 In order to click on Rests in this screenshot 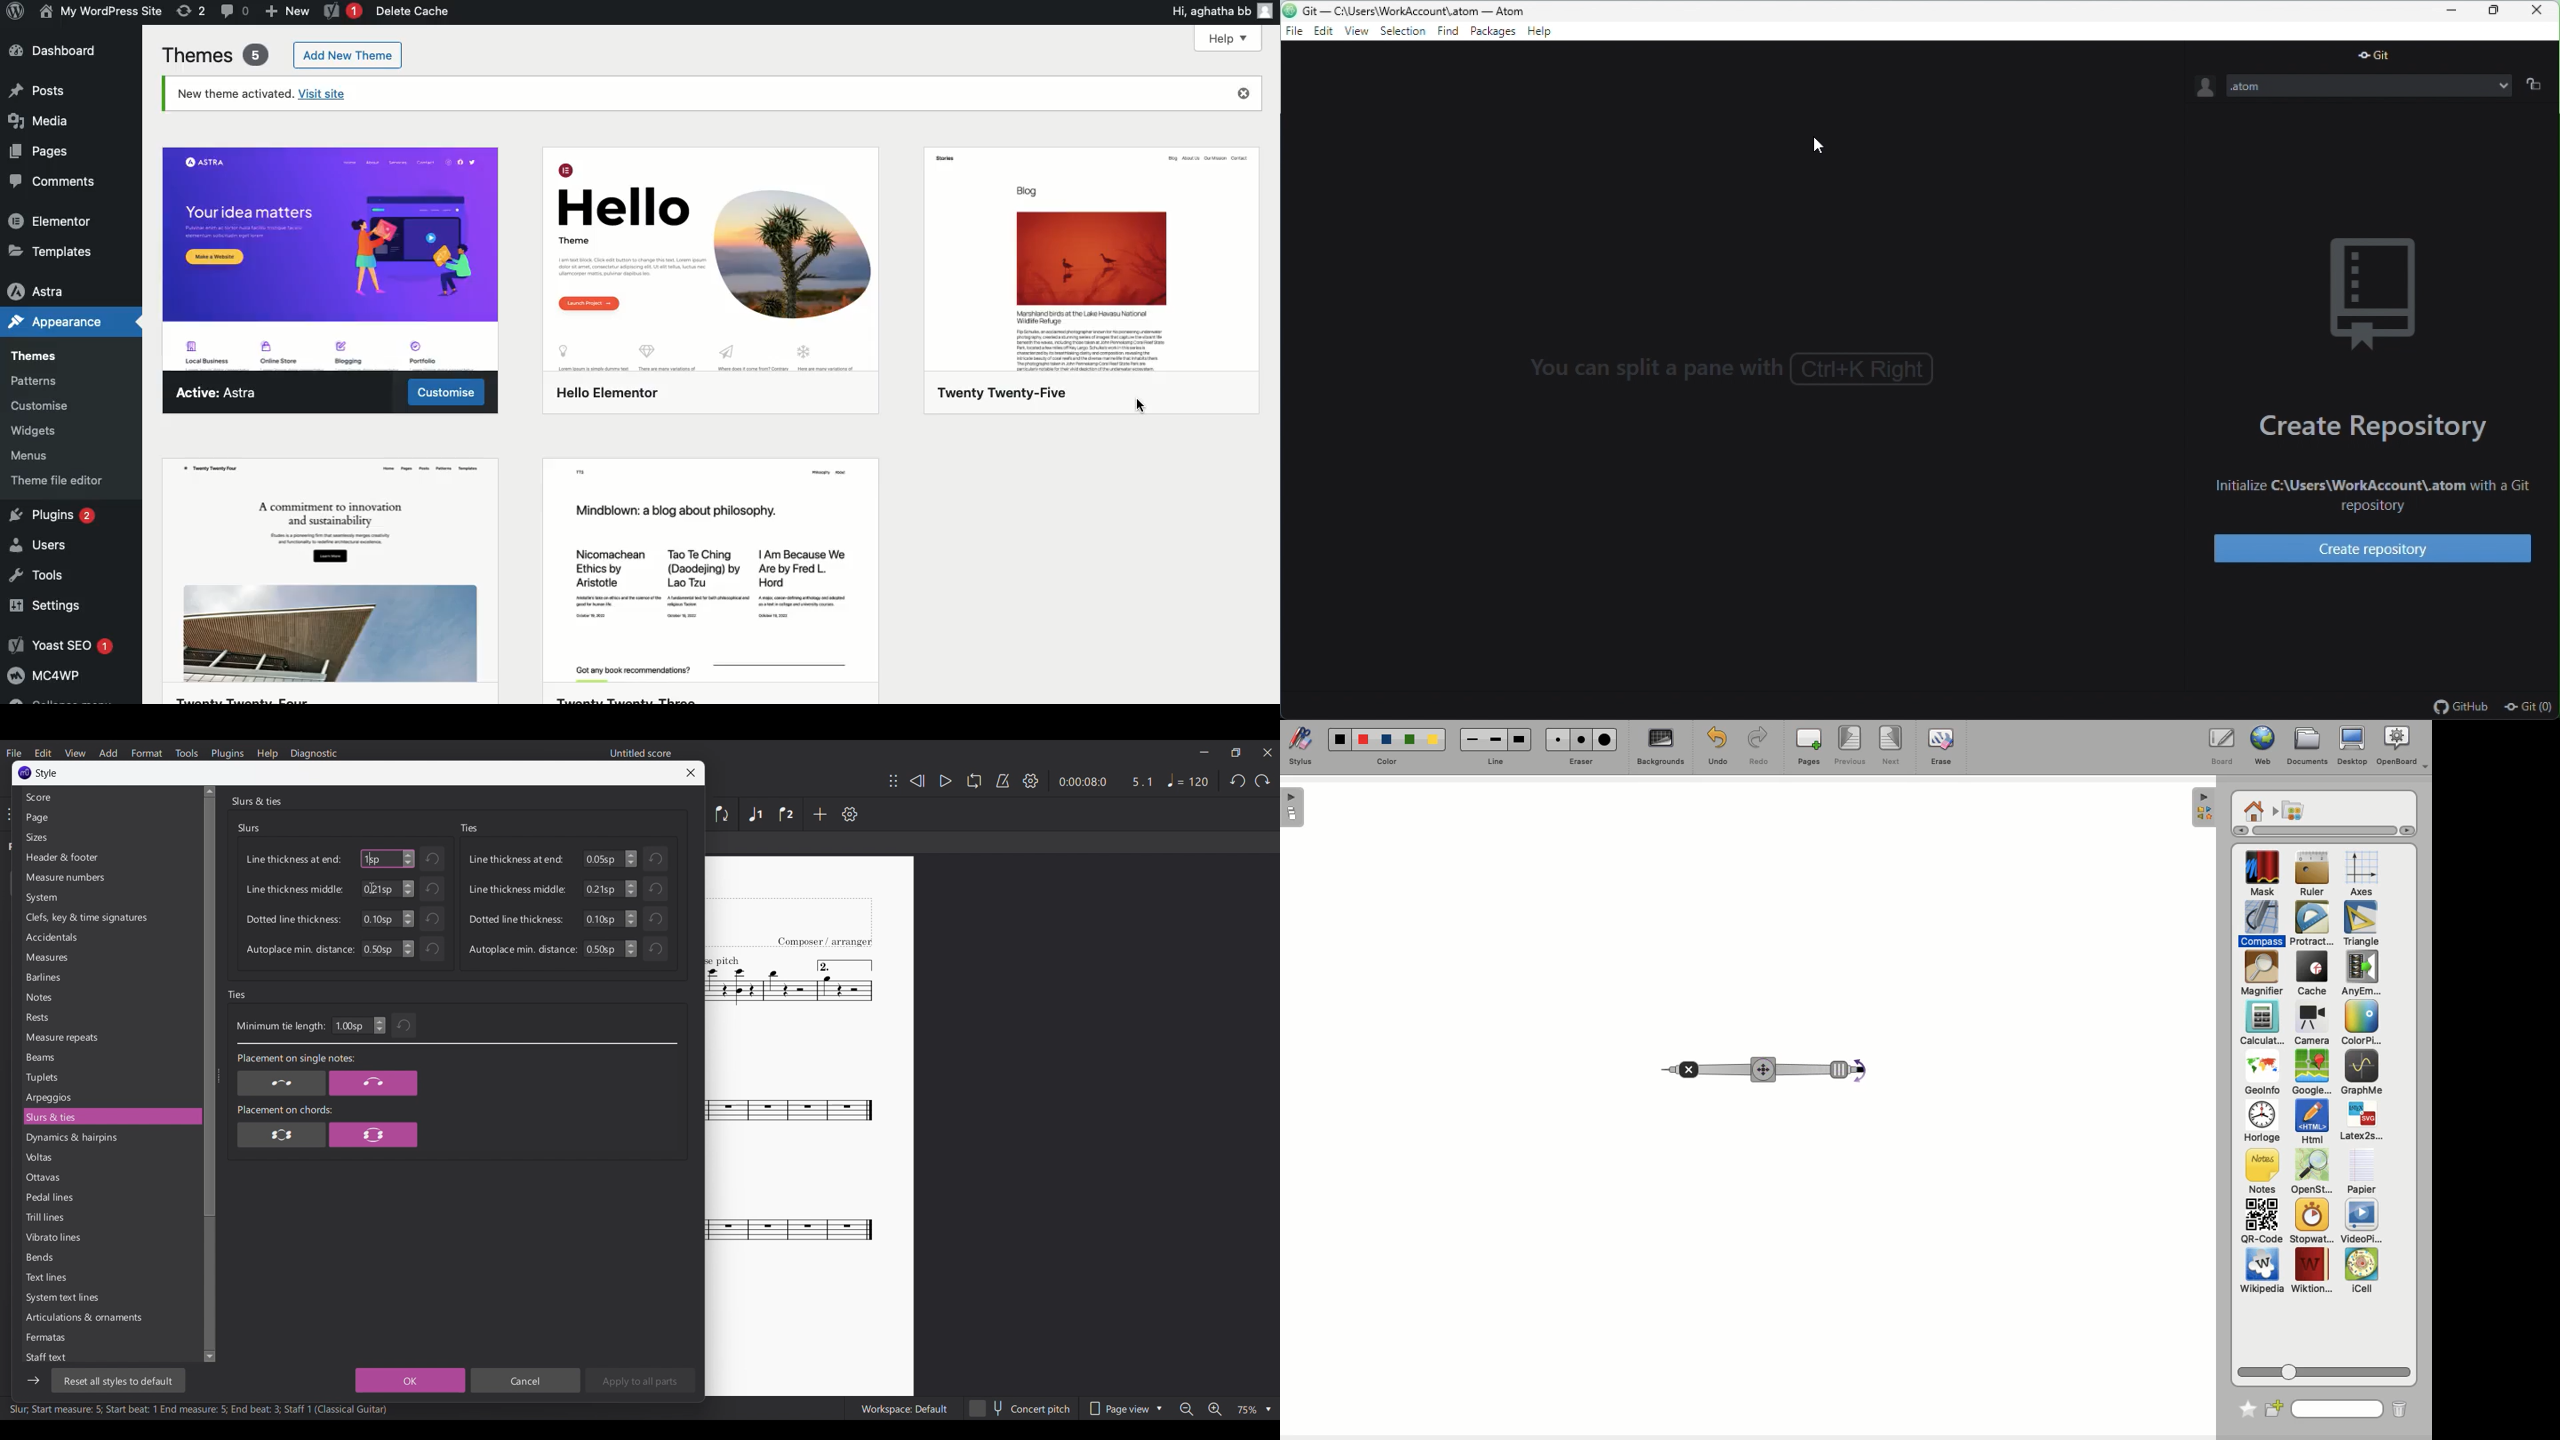, I will do `click(110, 1017)`.